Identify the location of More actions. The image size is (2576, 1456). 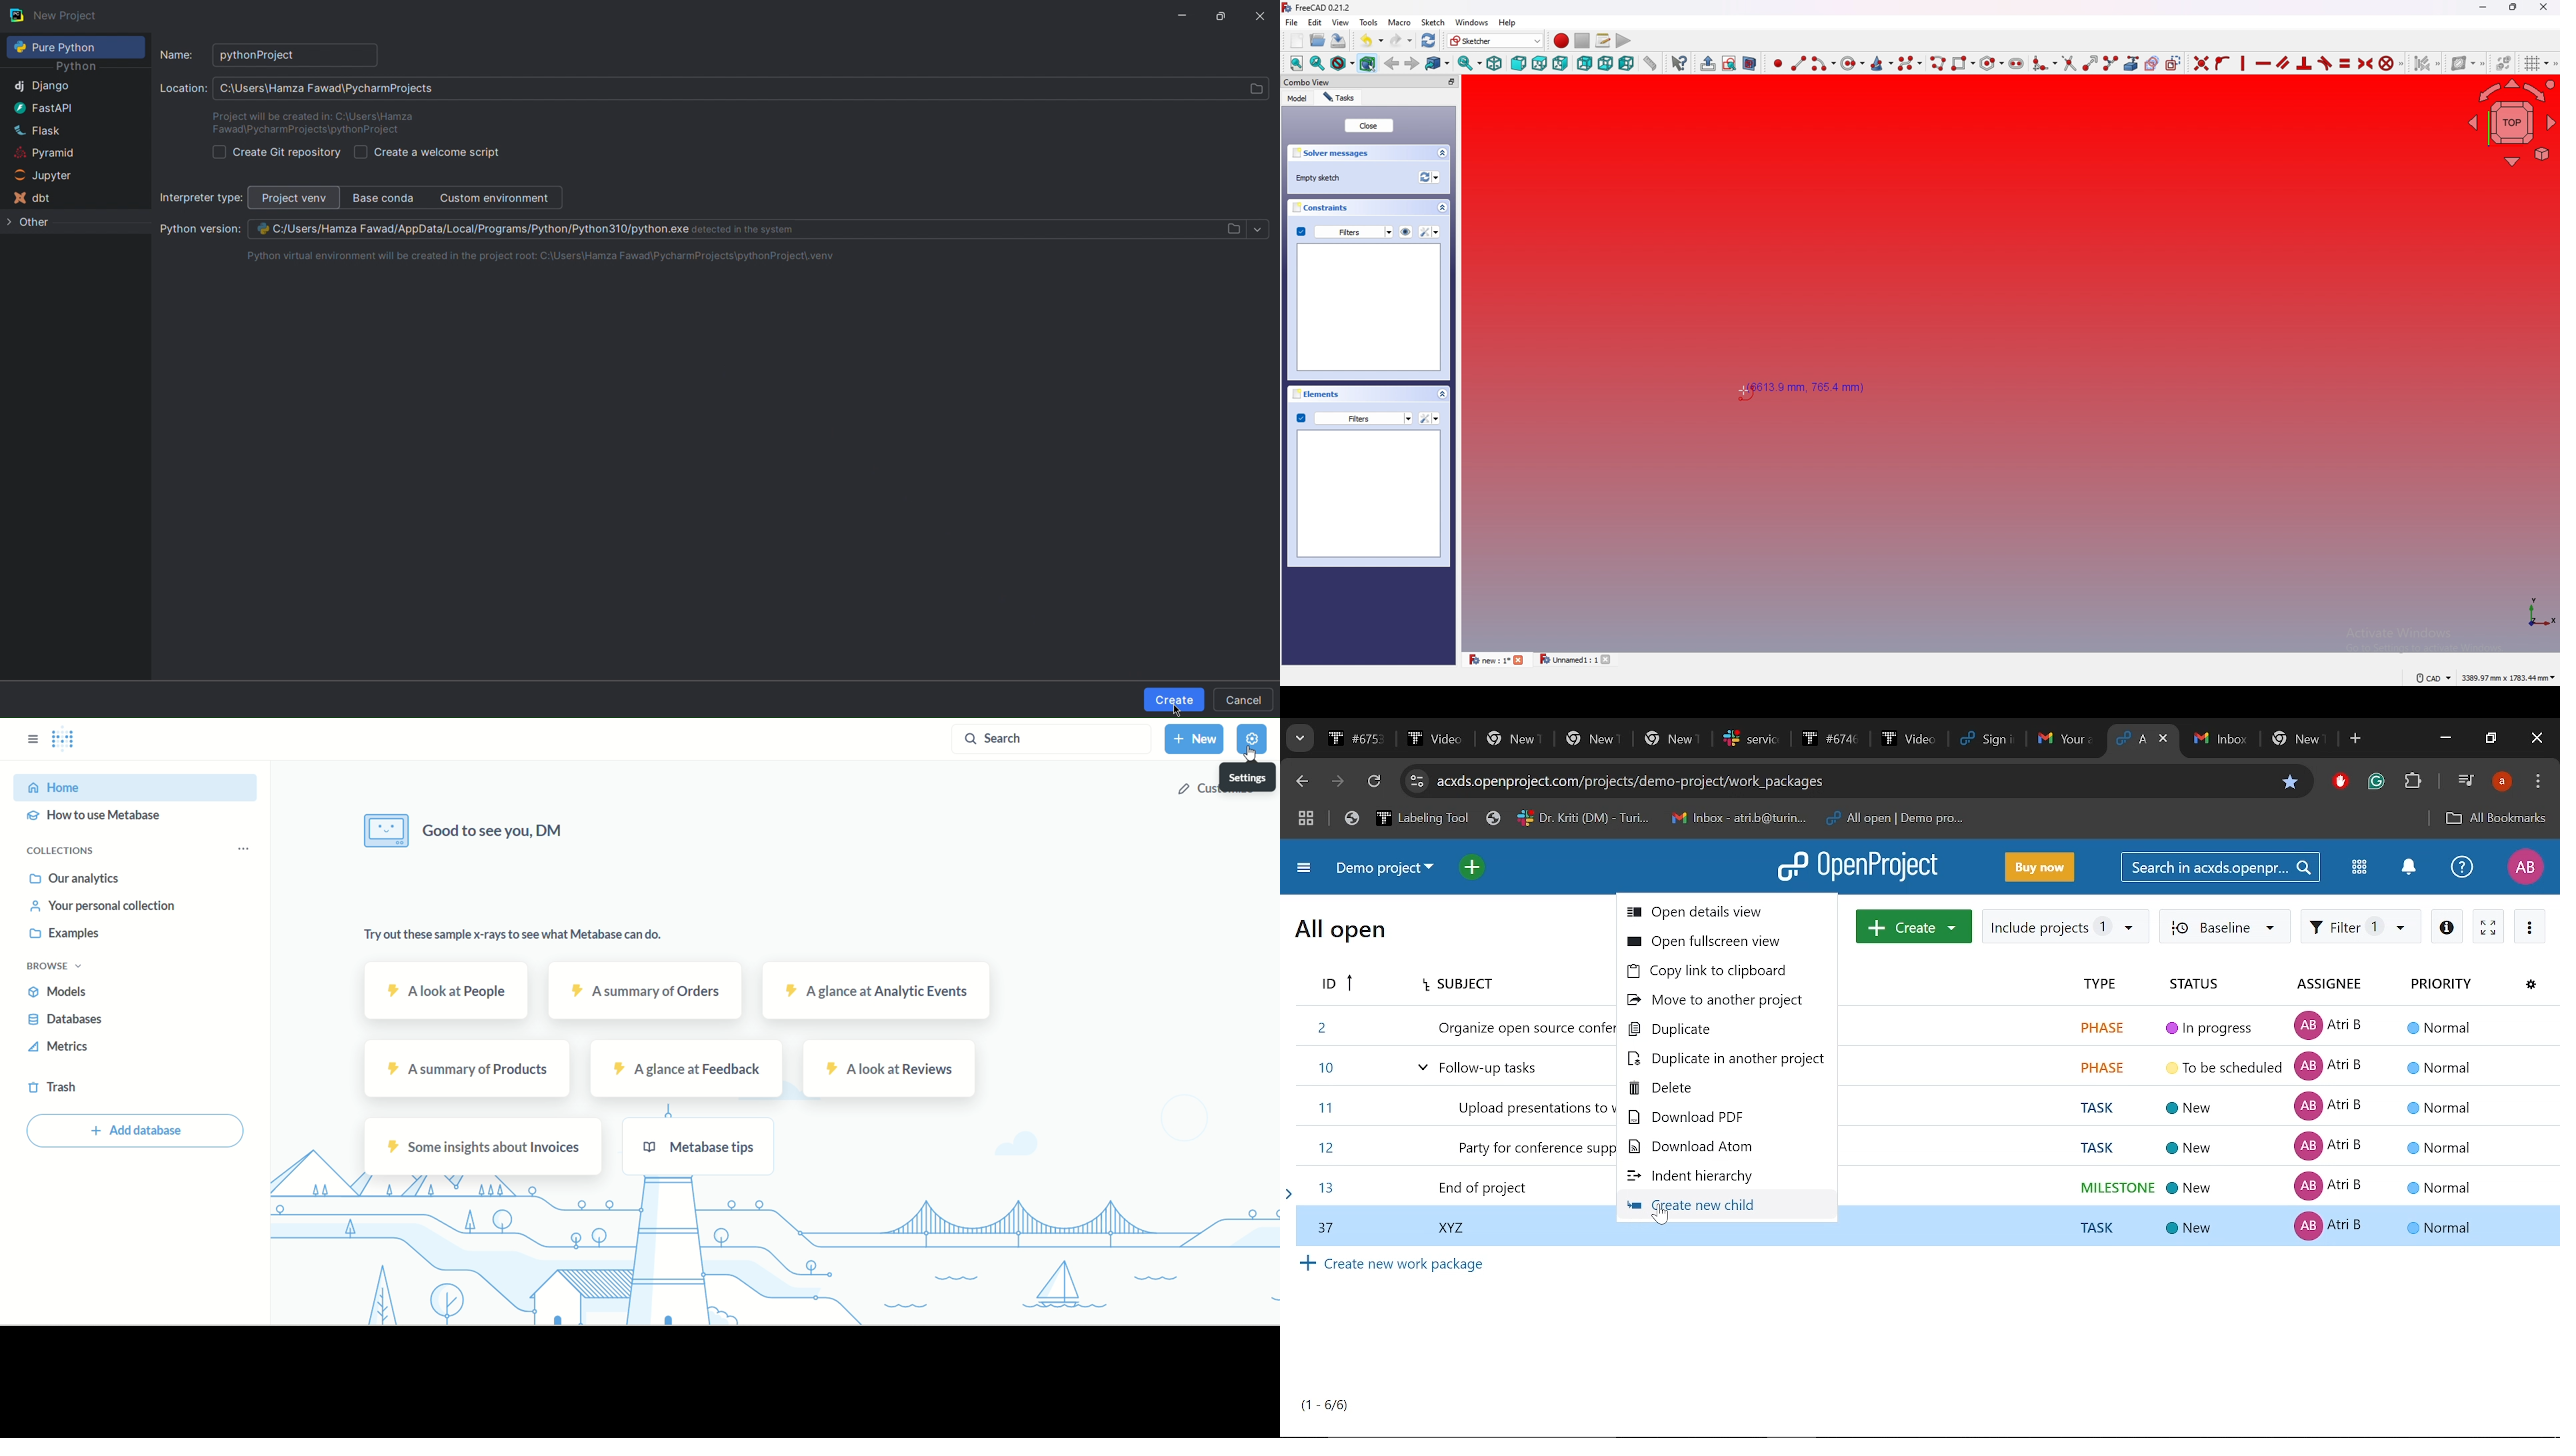
(2530, 926).